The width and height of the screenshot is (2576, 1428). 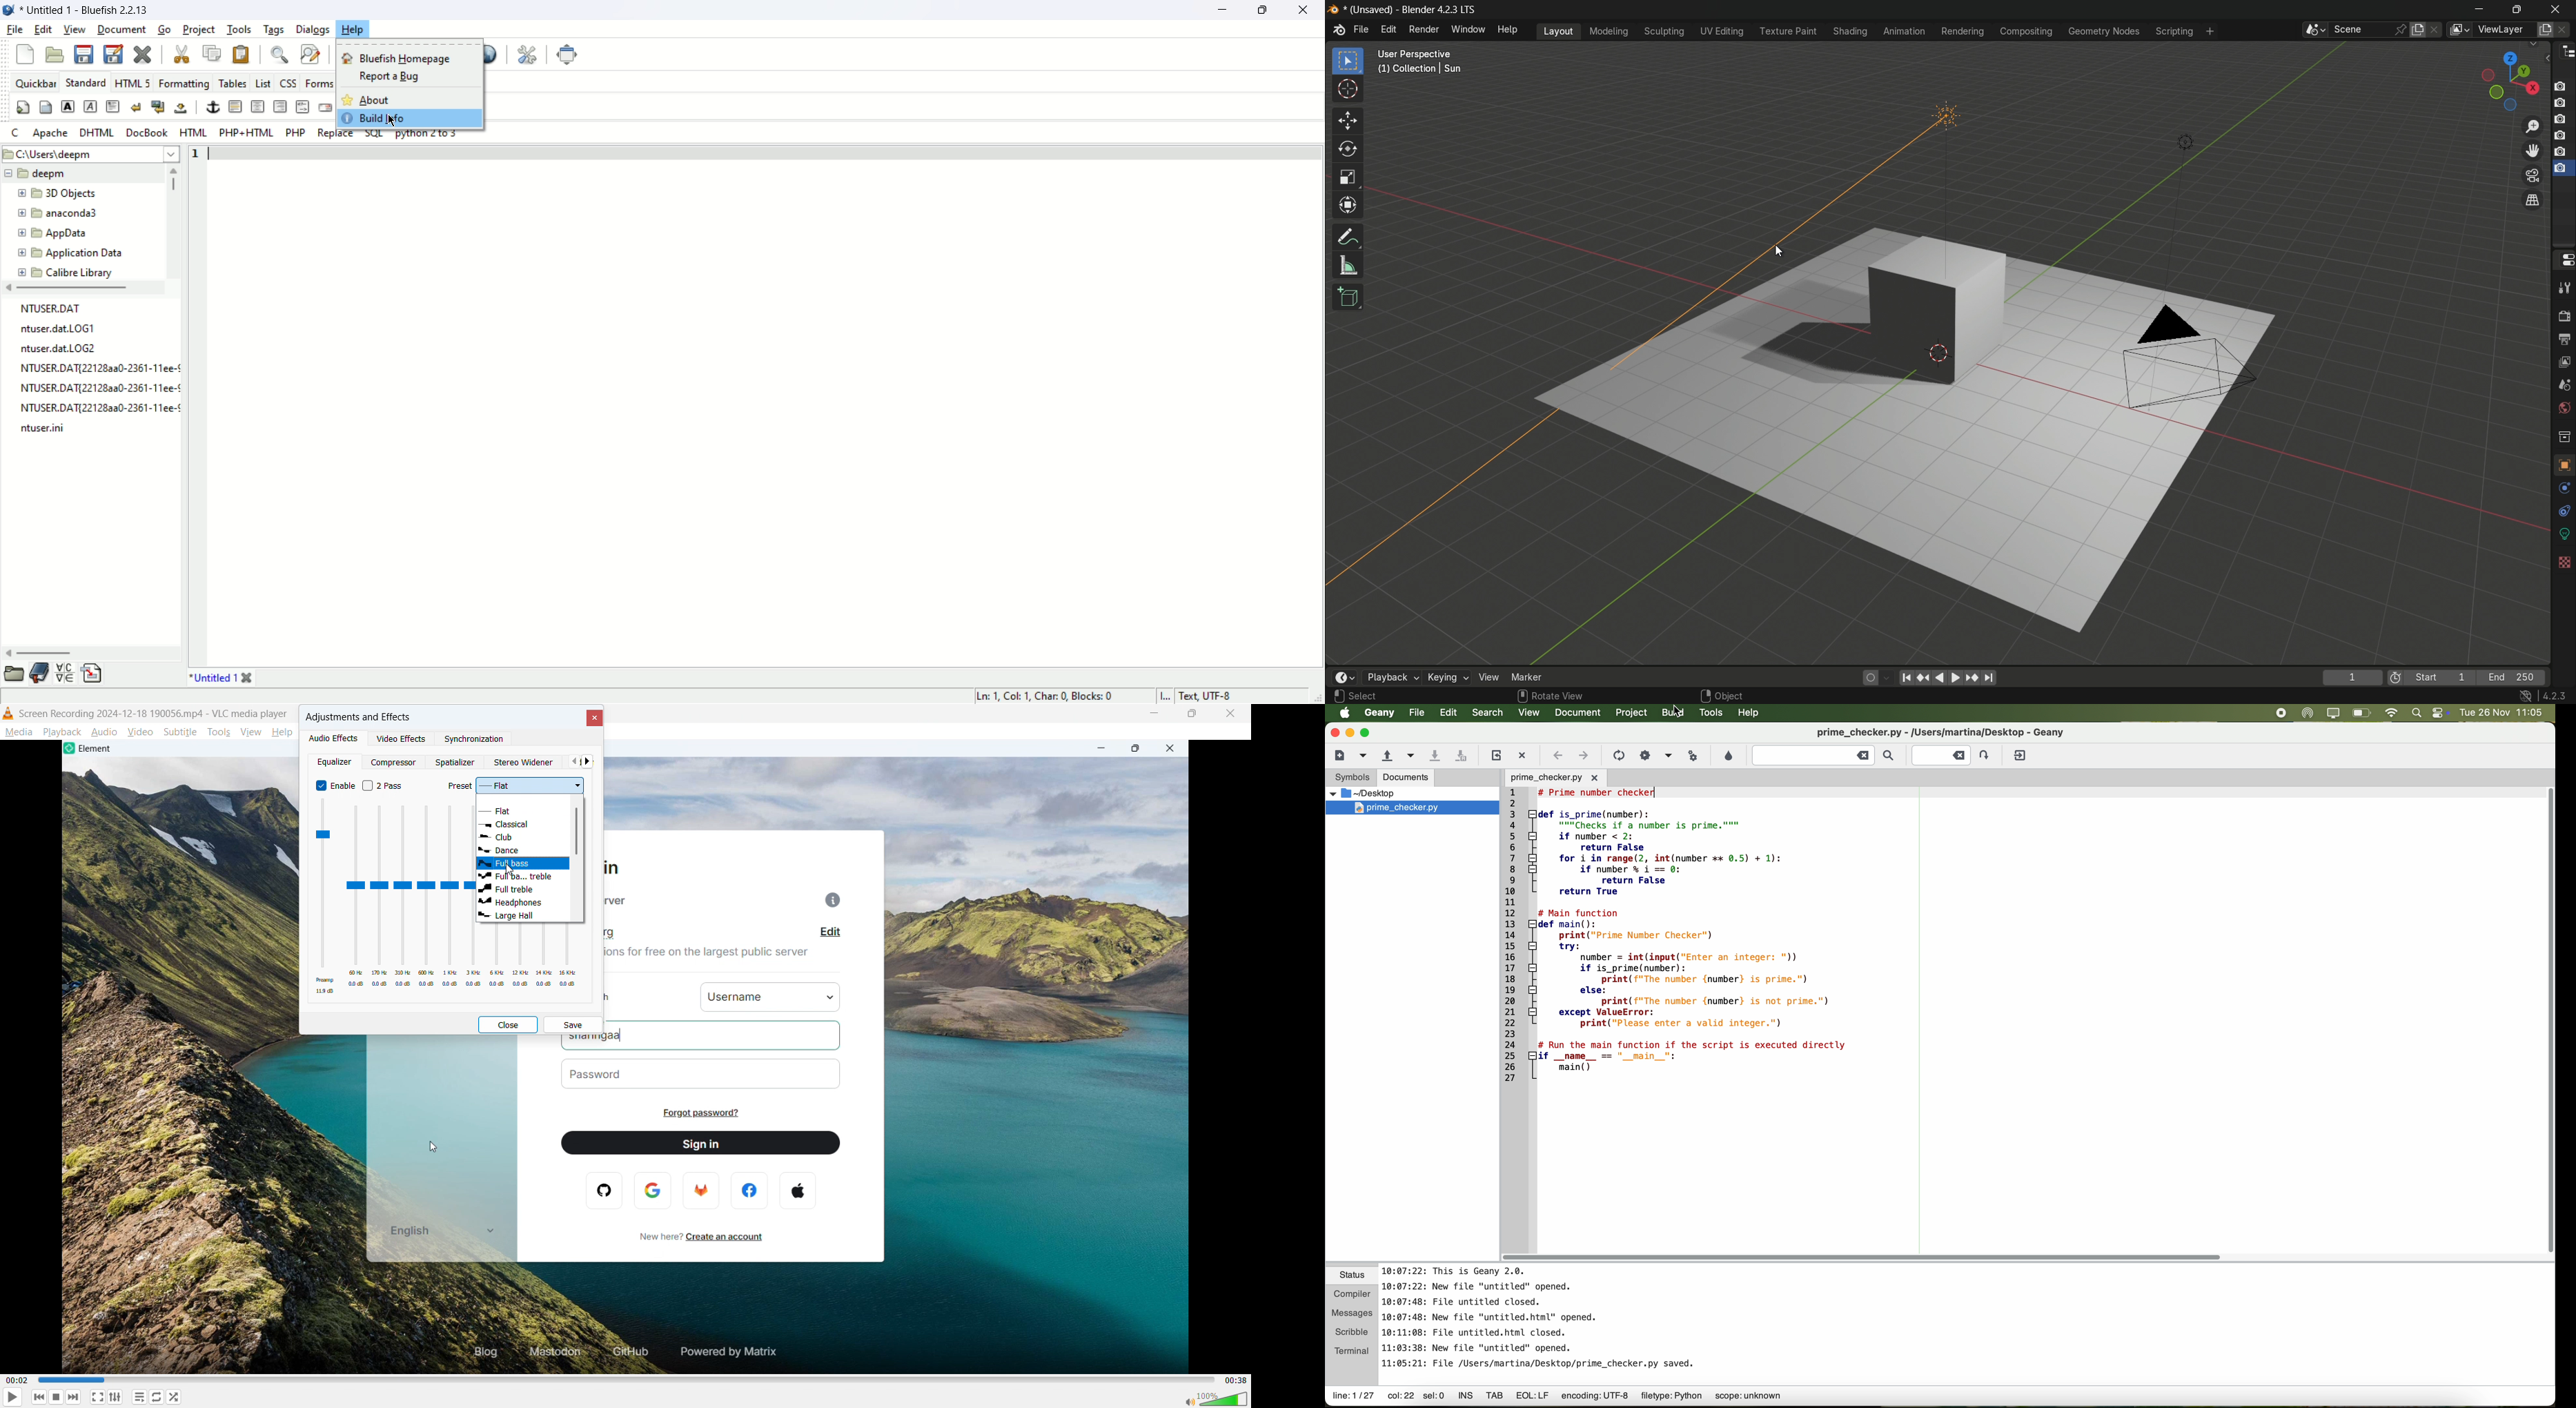 What do you see at coordinates (213, 108) in the screenshot?
I see `anchor` at bounding box center [213, 108].